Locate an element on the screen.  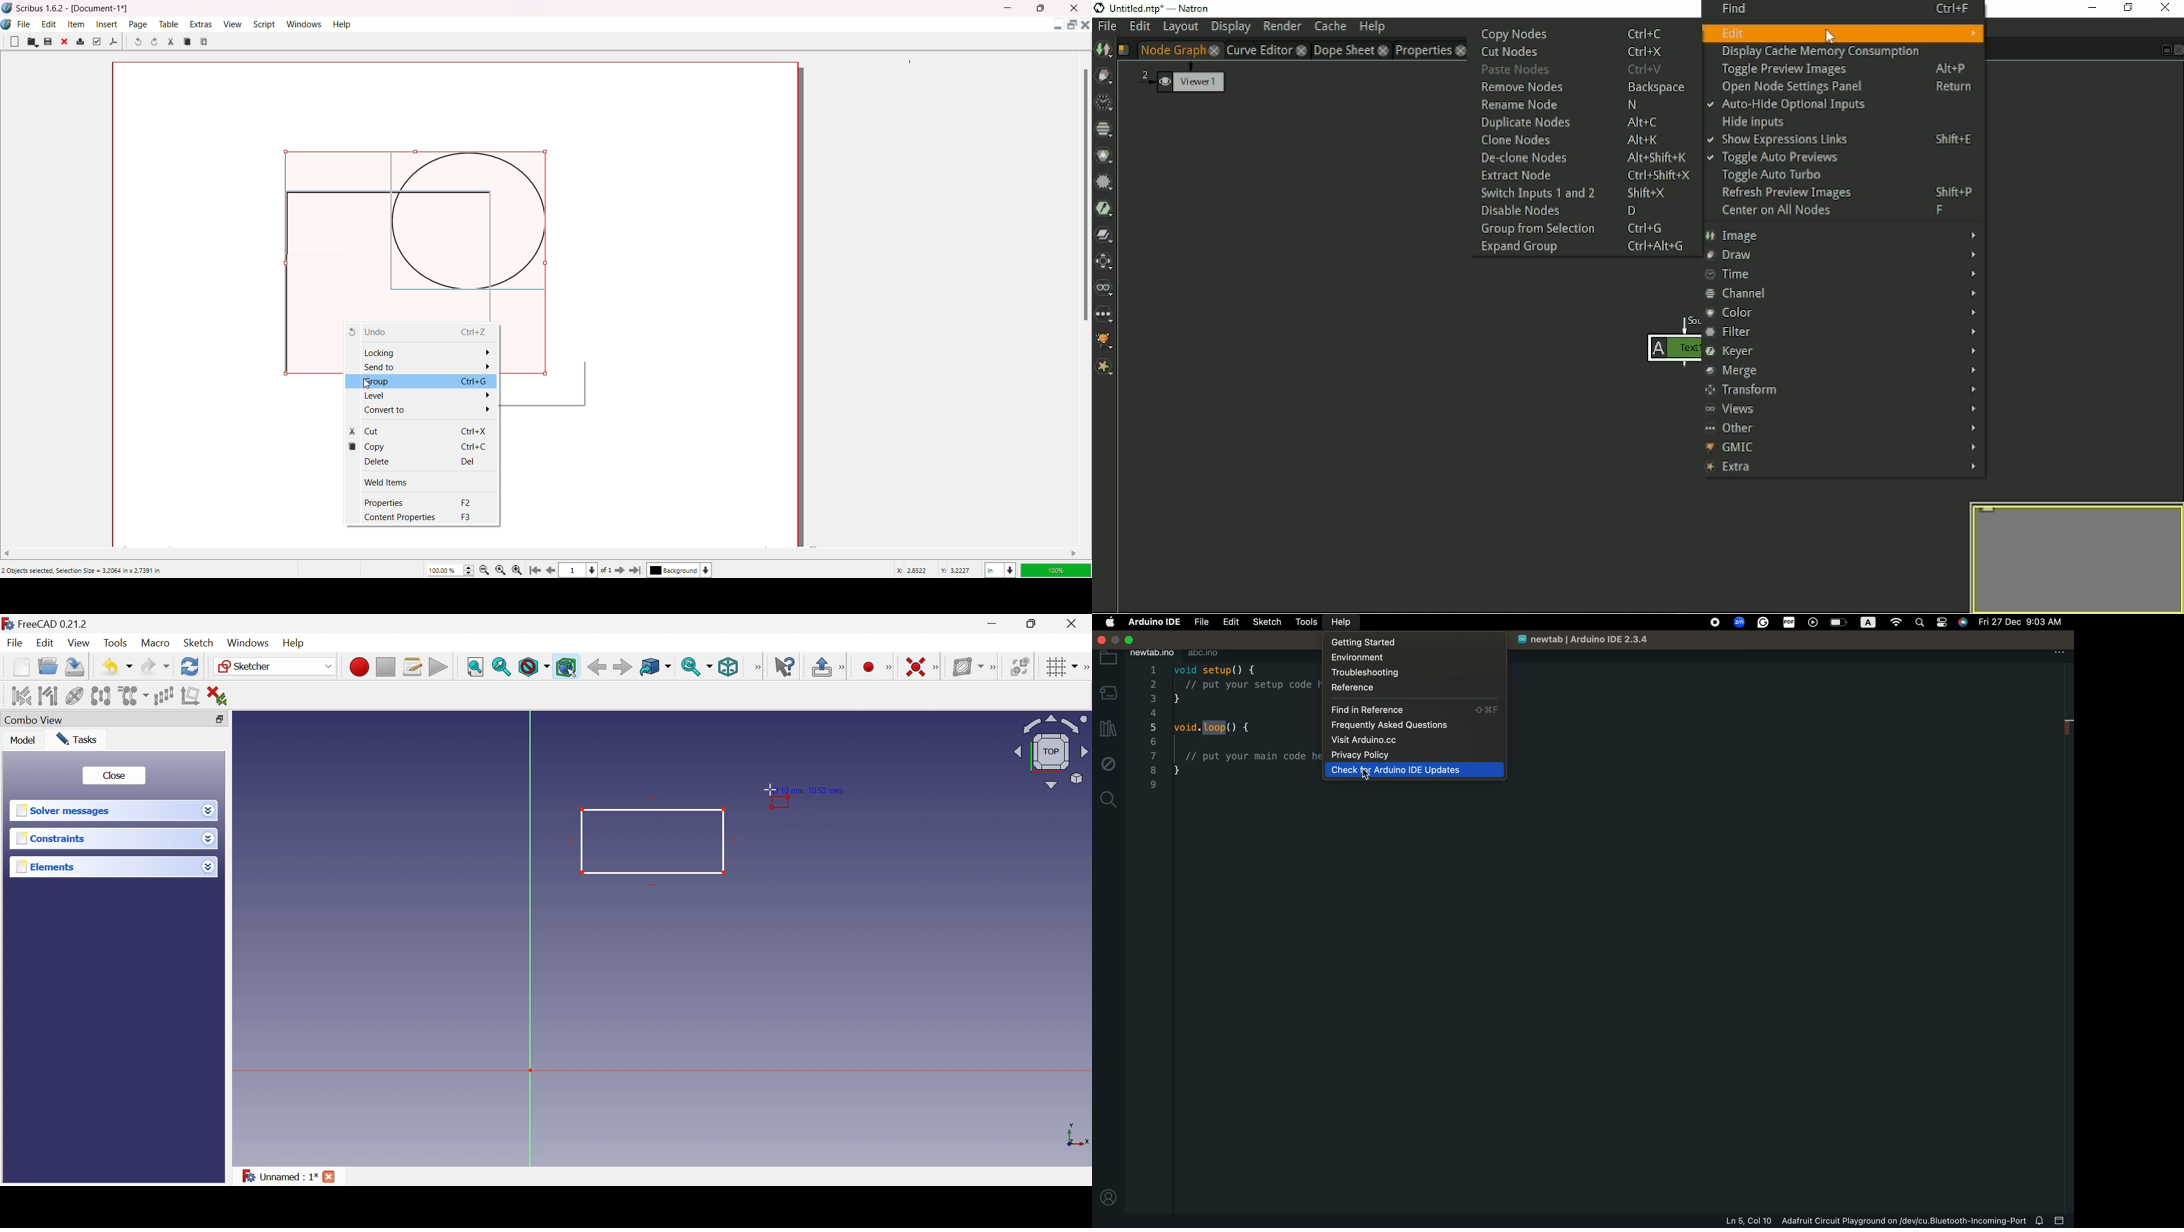
Preflight Verifier is located at coordinates (96, 42).